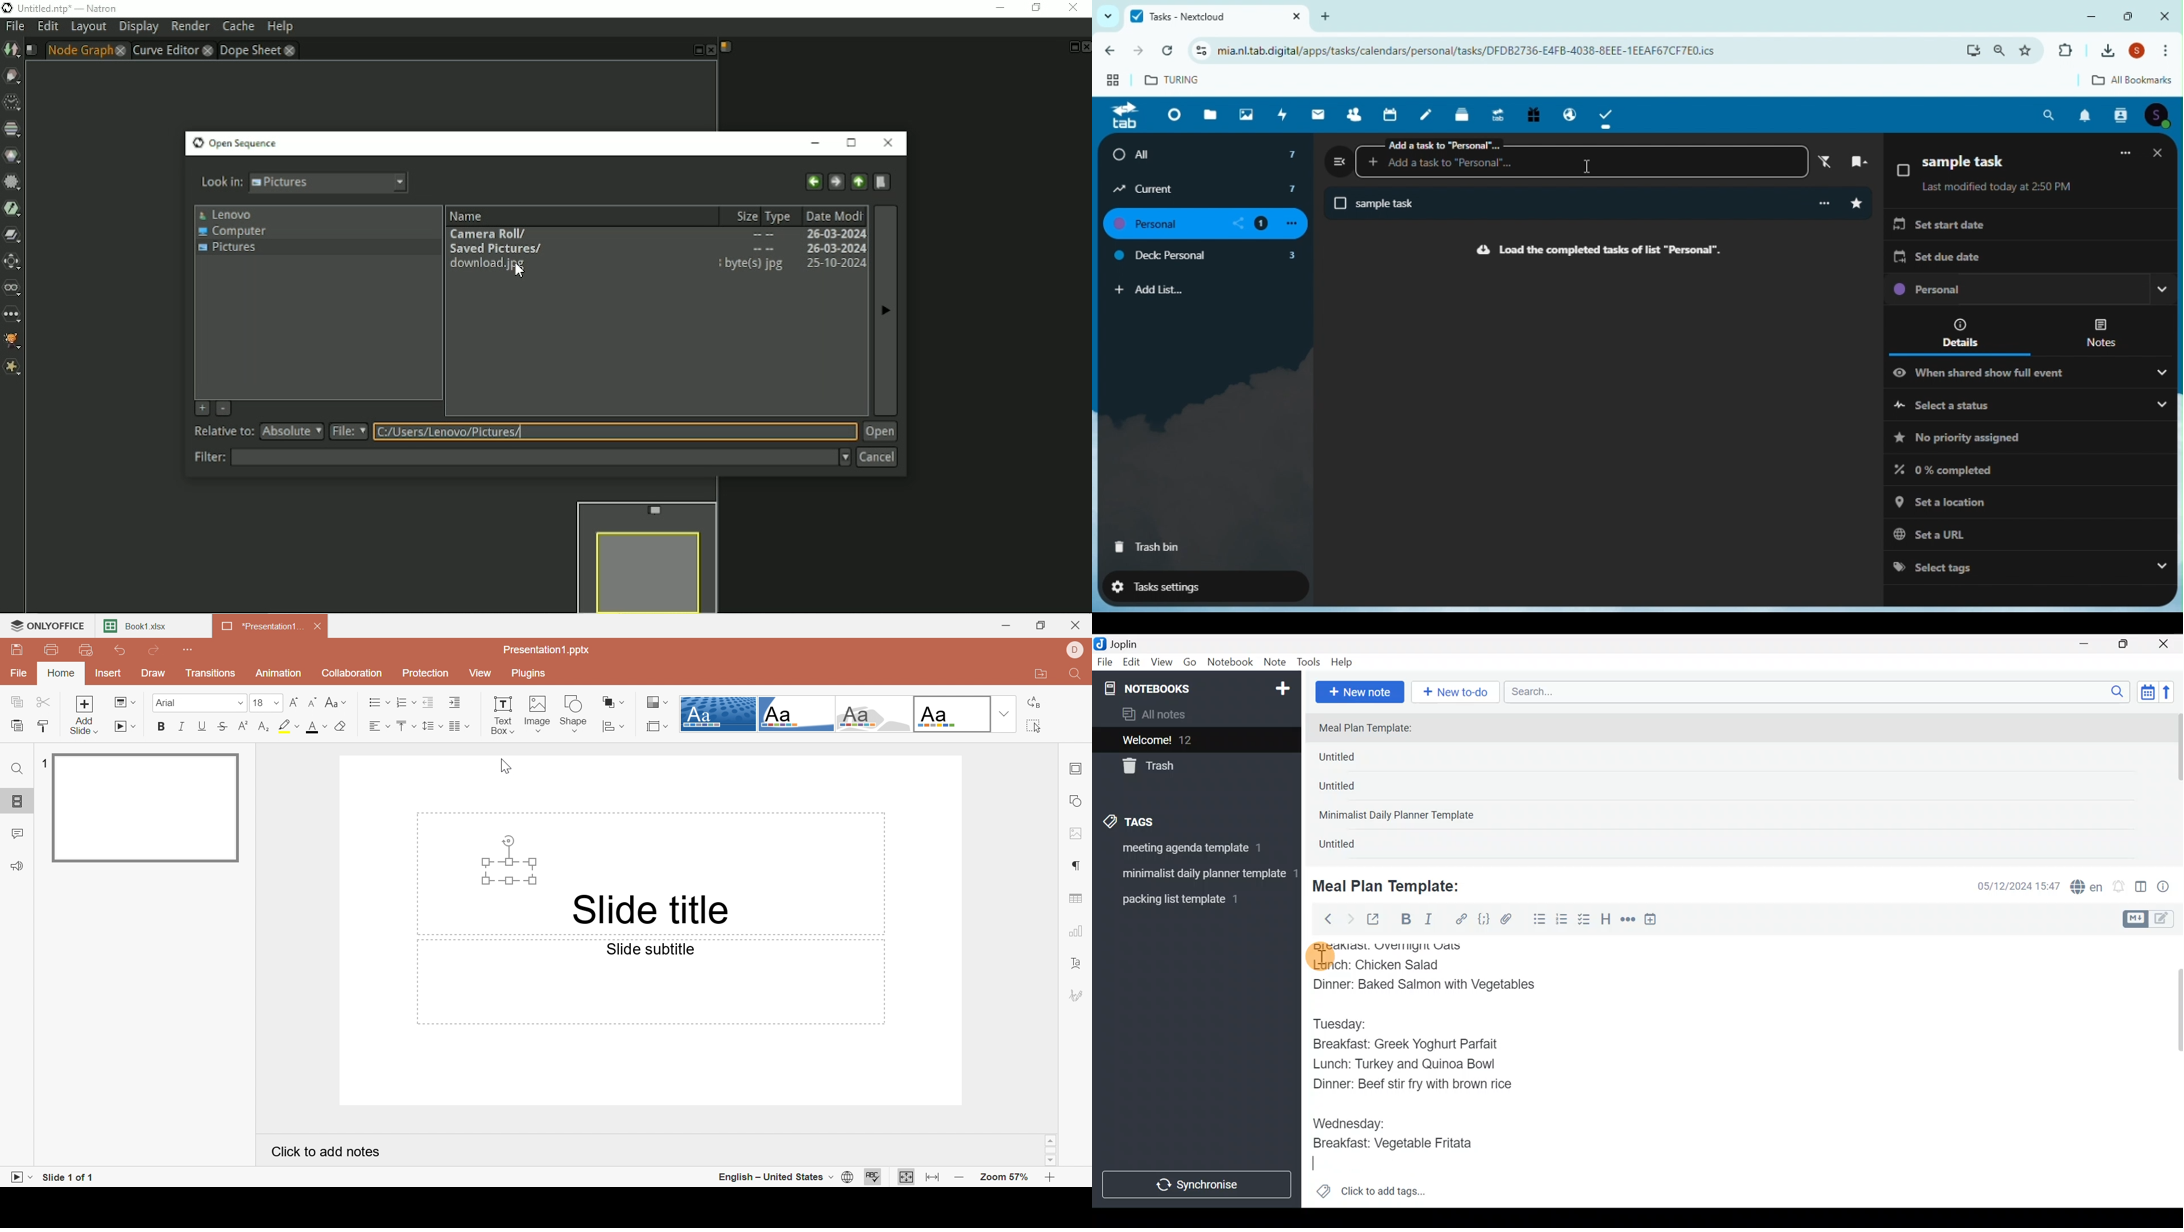  I want to click on Notebook, so click(1231, 662).